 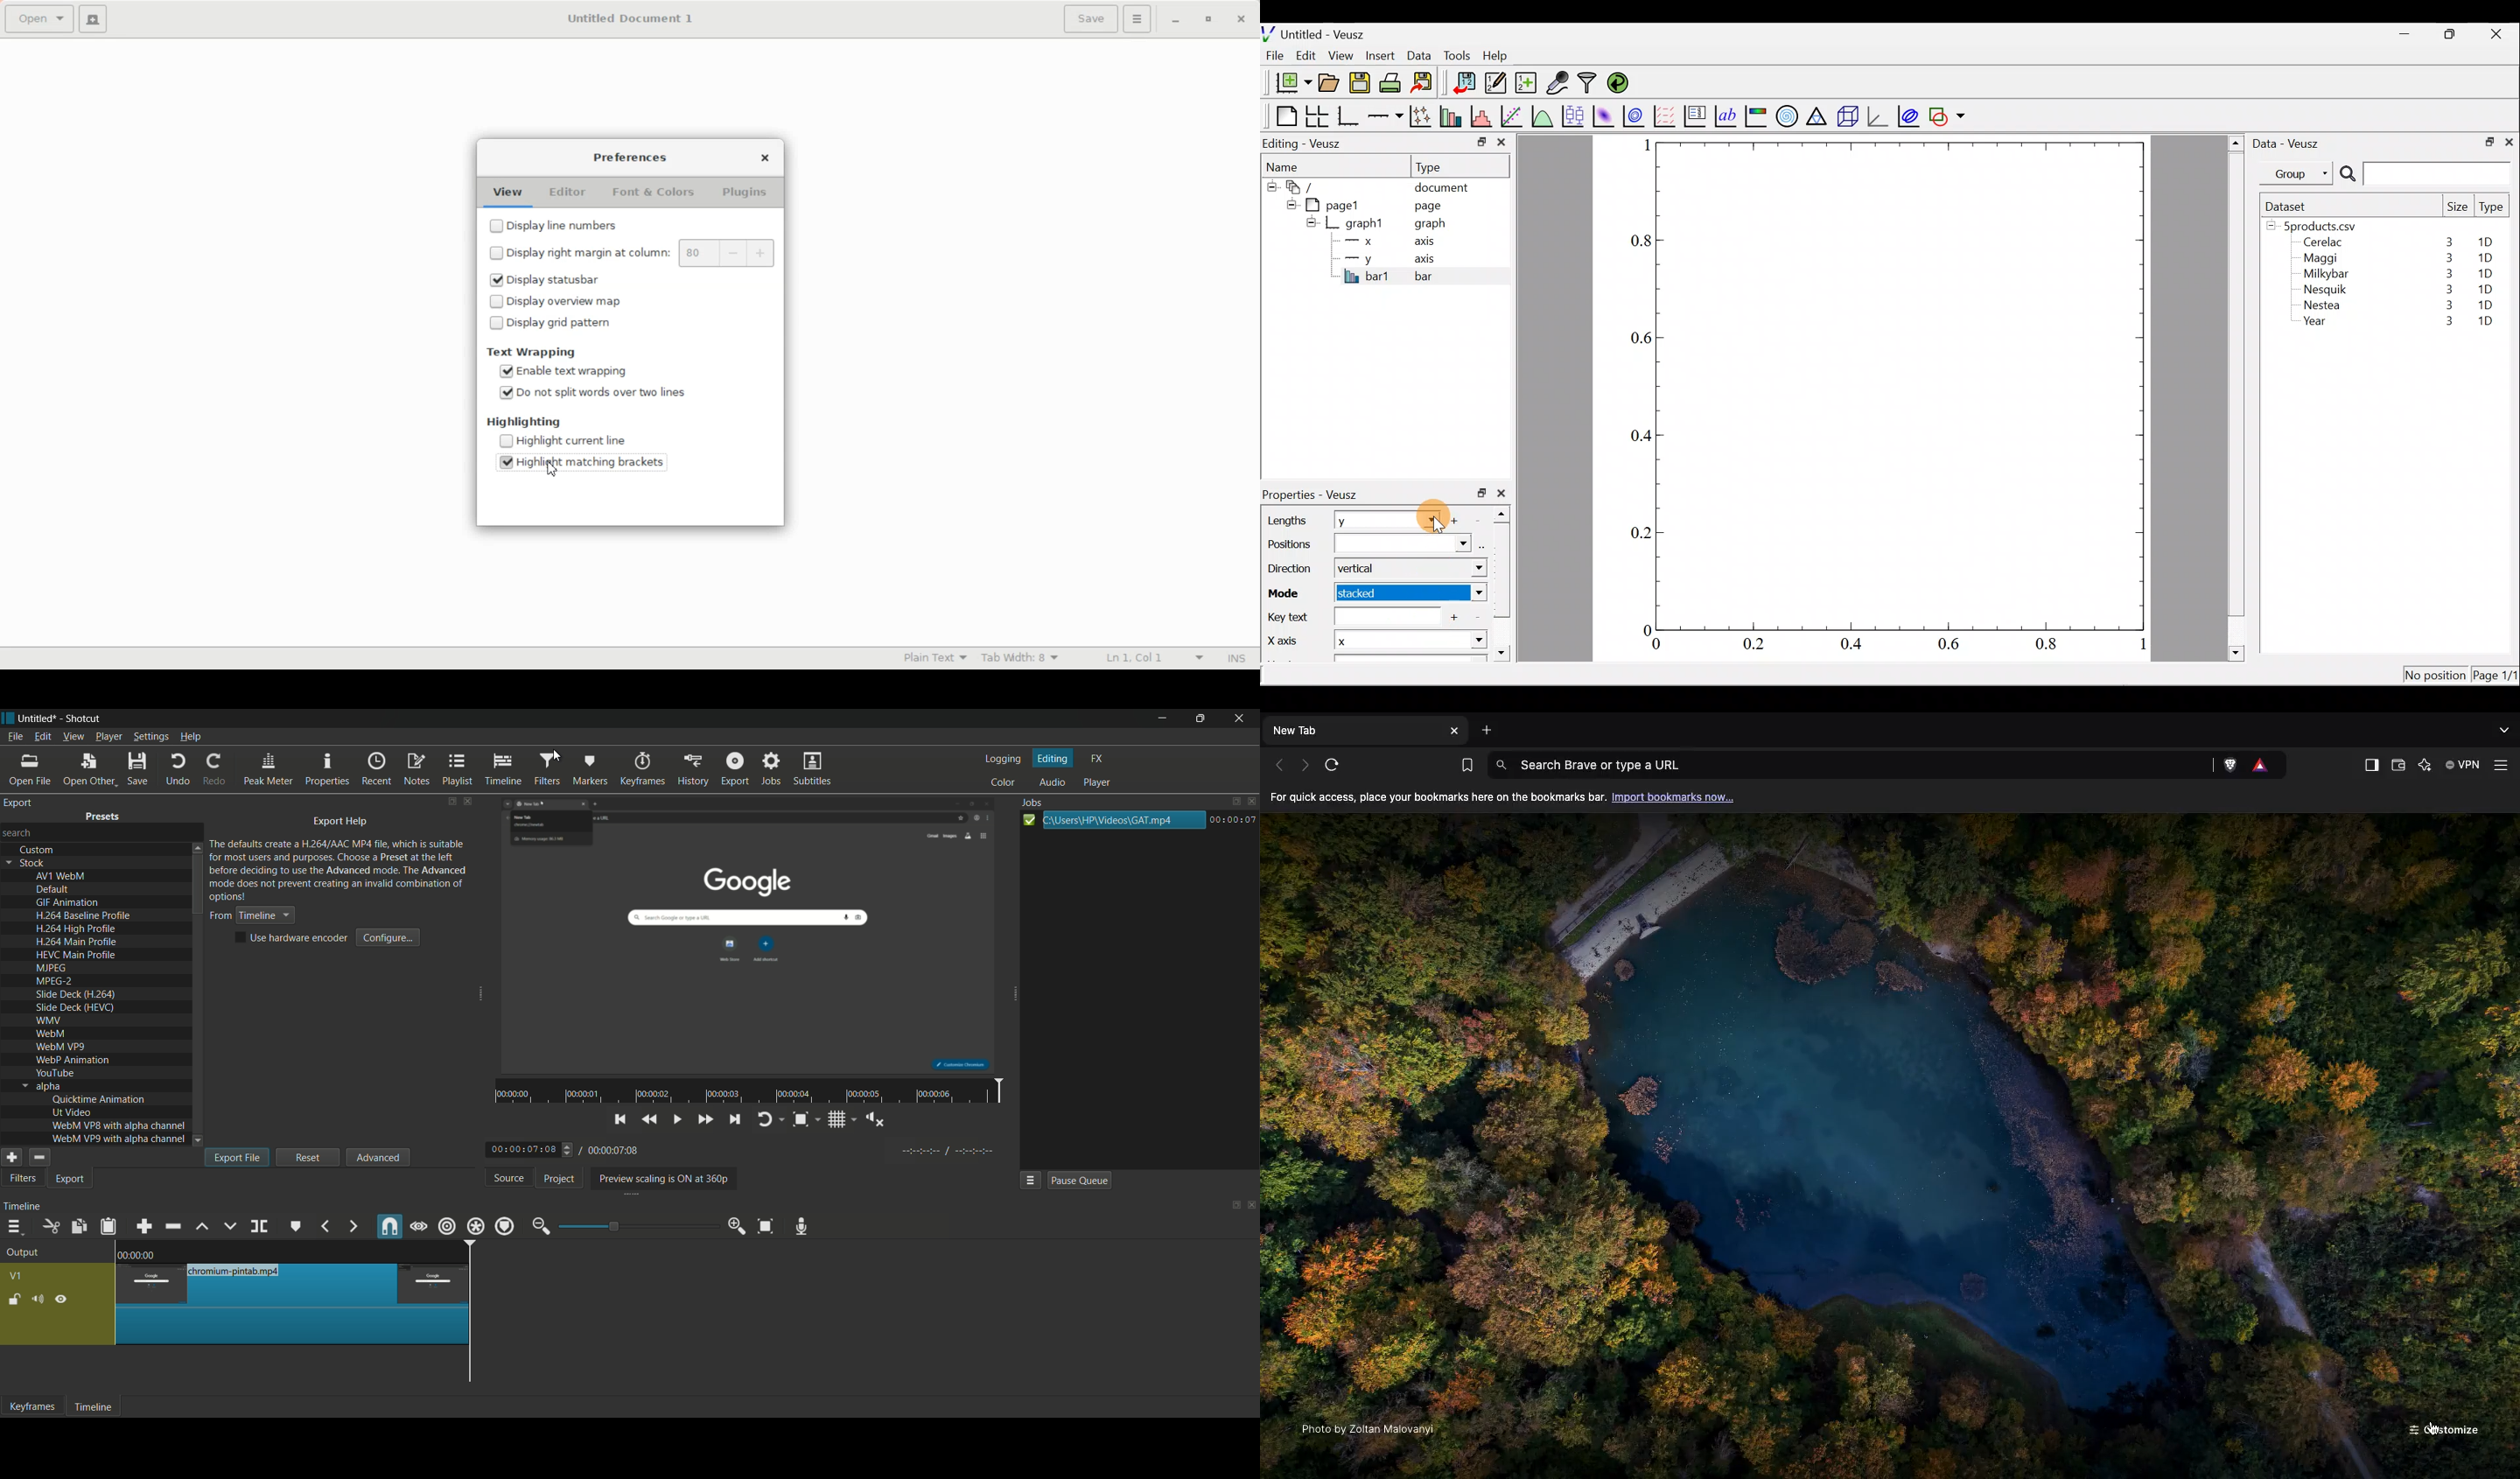 What do you see at coordinates (1143, 658) in the screenshot?
I see `Line Column` at bounding box center [1143, 658].